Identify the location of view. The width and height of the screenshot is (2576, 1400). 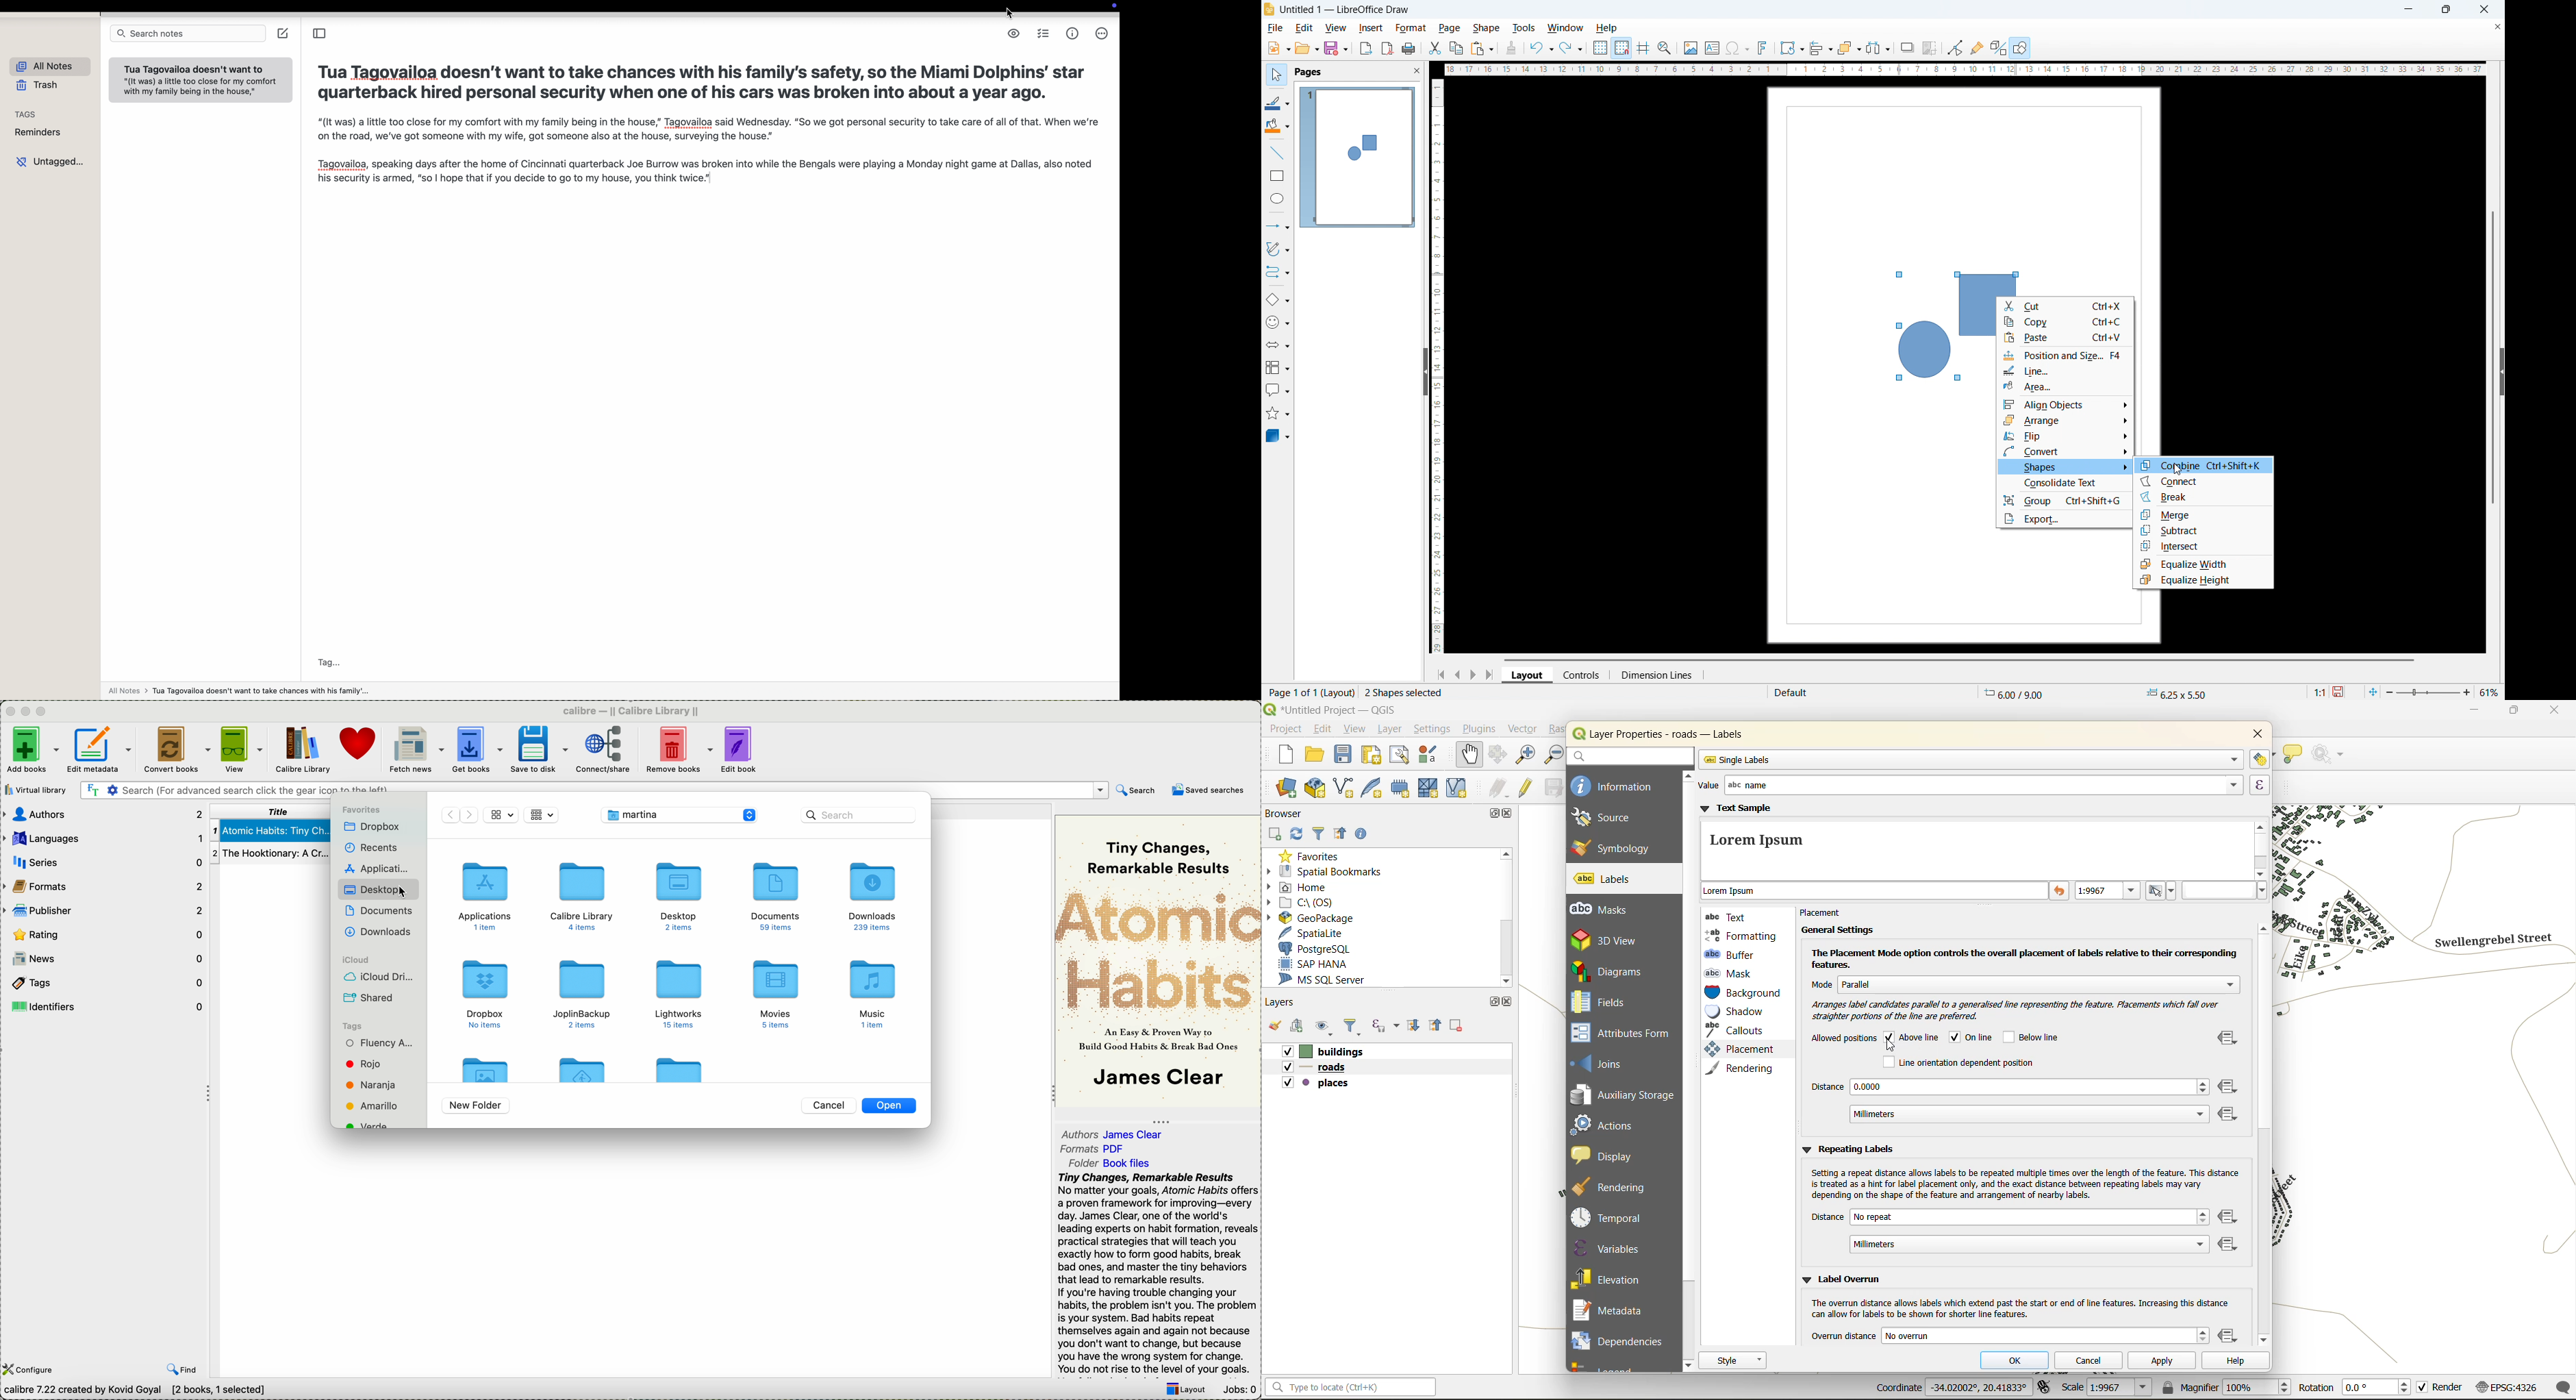
(241, 748).